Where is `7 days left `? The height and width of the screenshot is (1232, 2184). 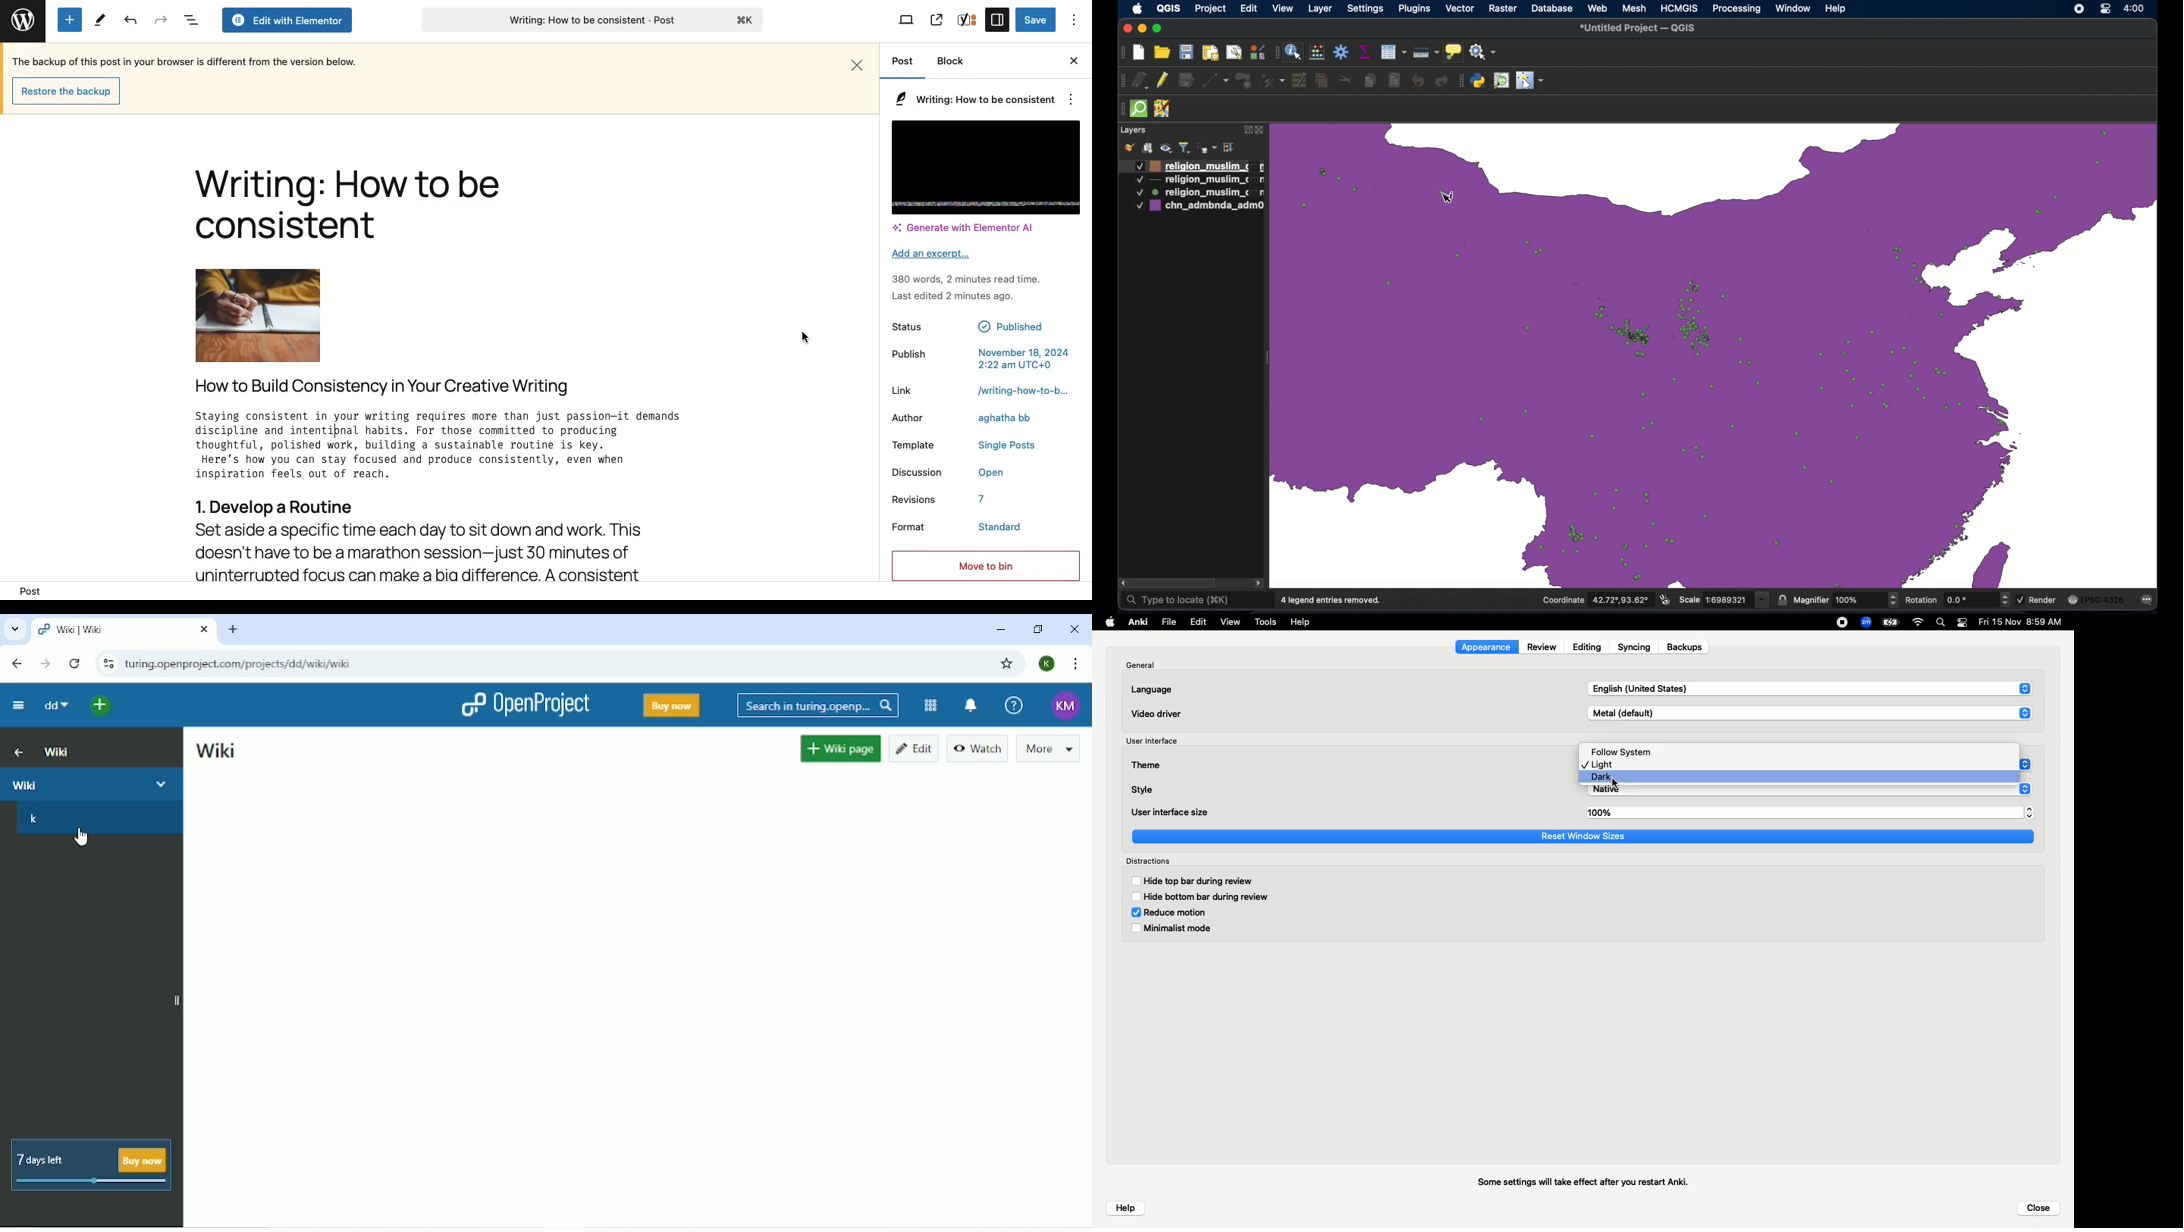 7 days left  is located at coordinates (94, 1163).